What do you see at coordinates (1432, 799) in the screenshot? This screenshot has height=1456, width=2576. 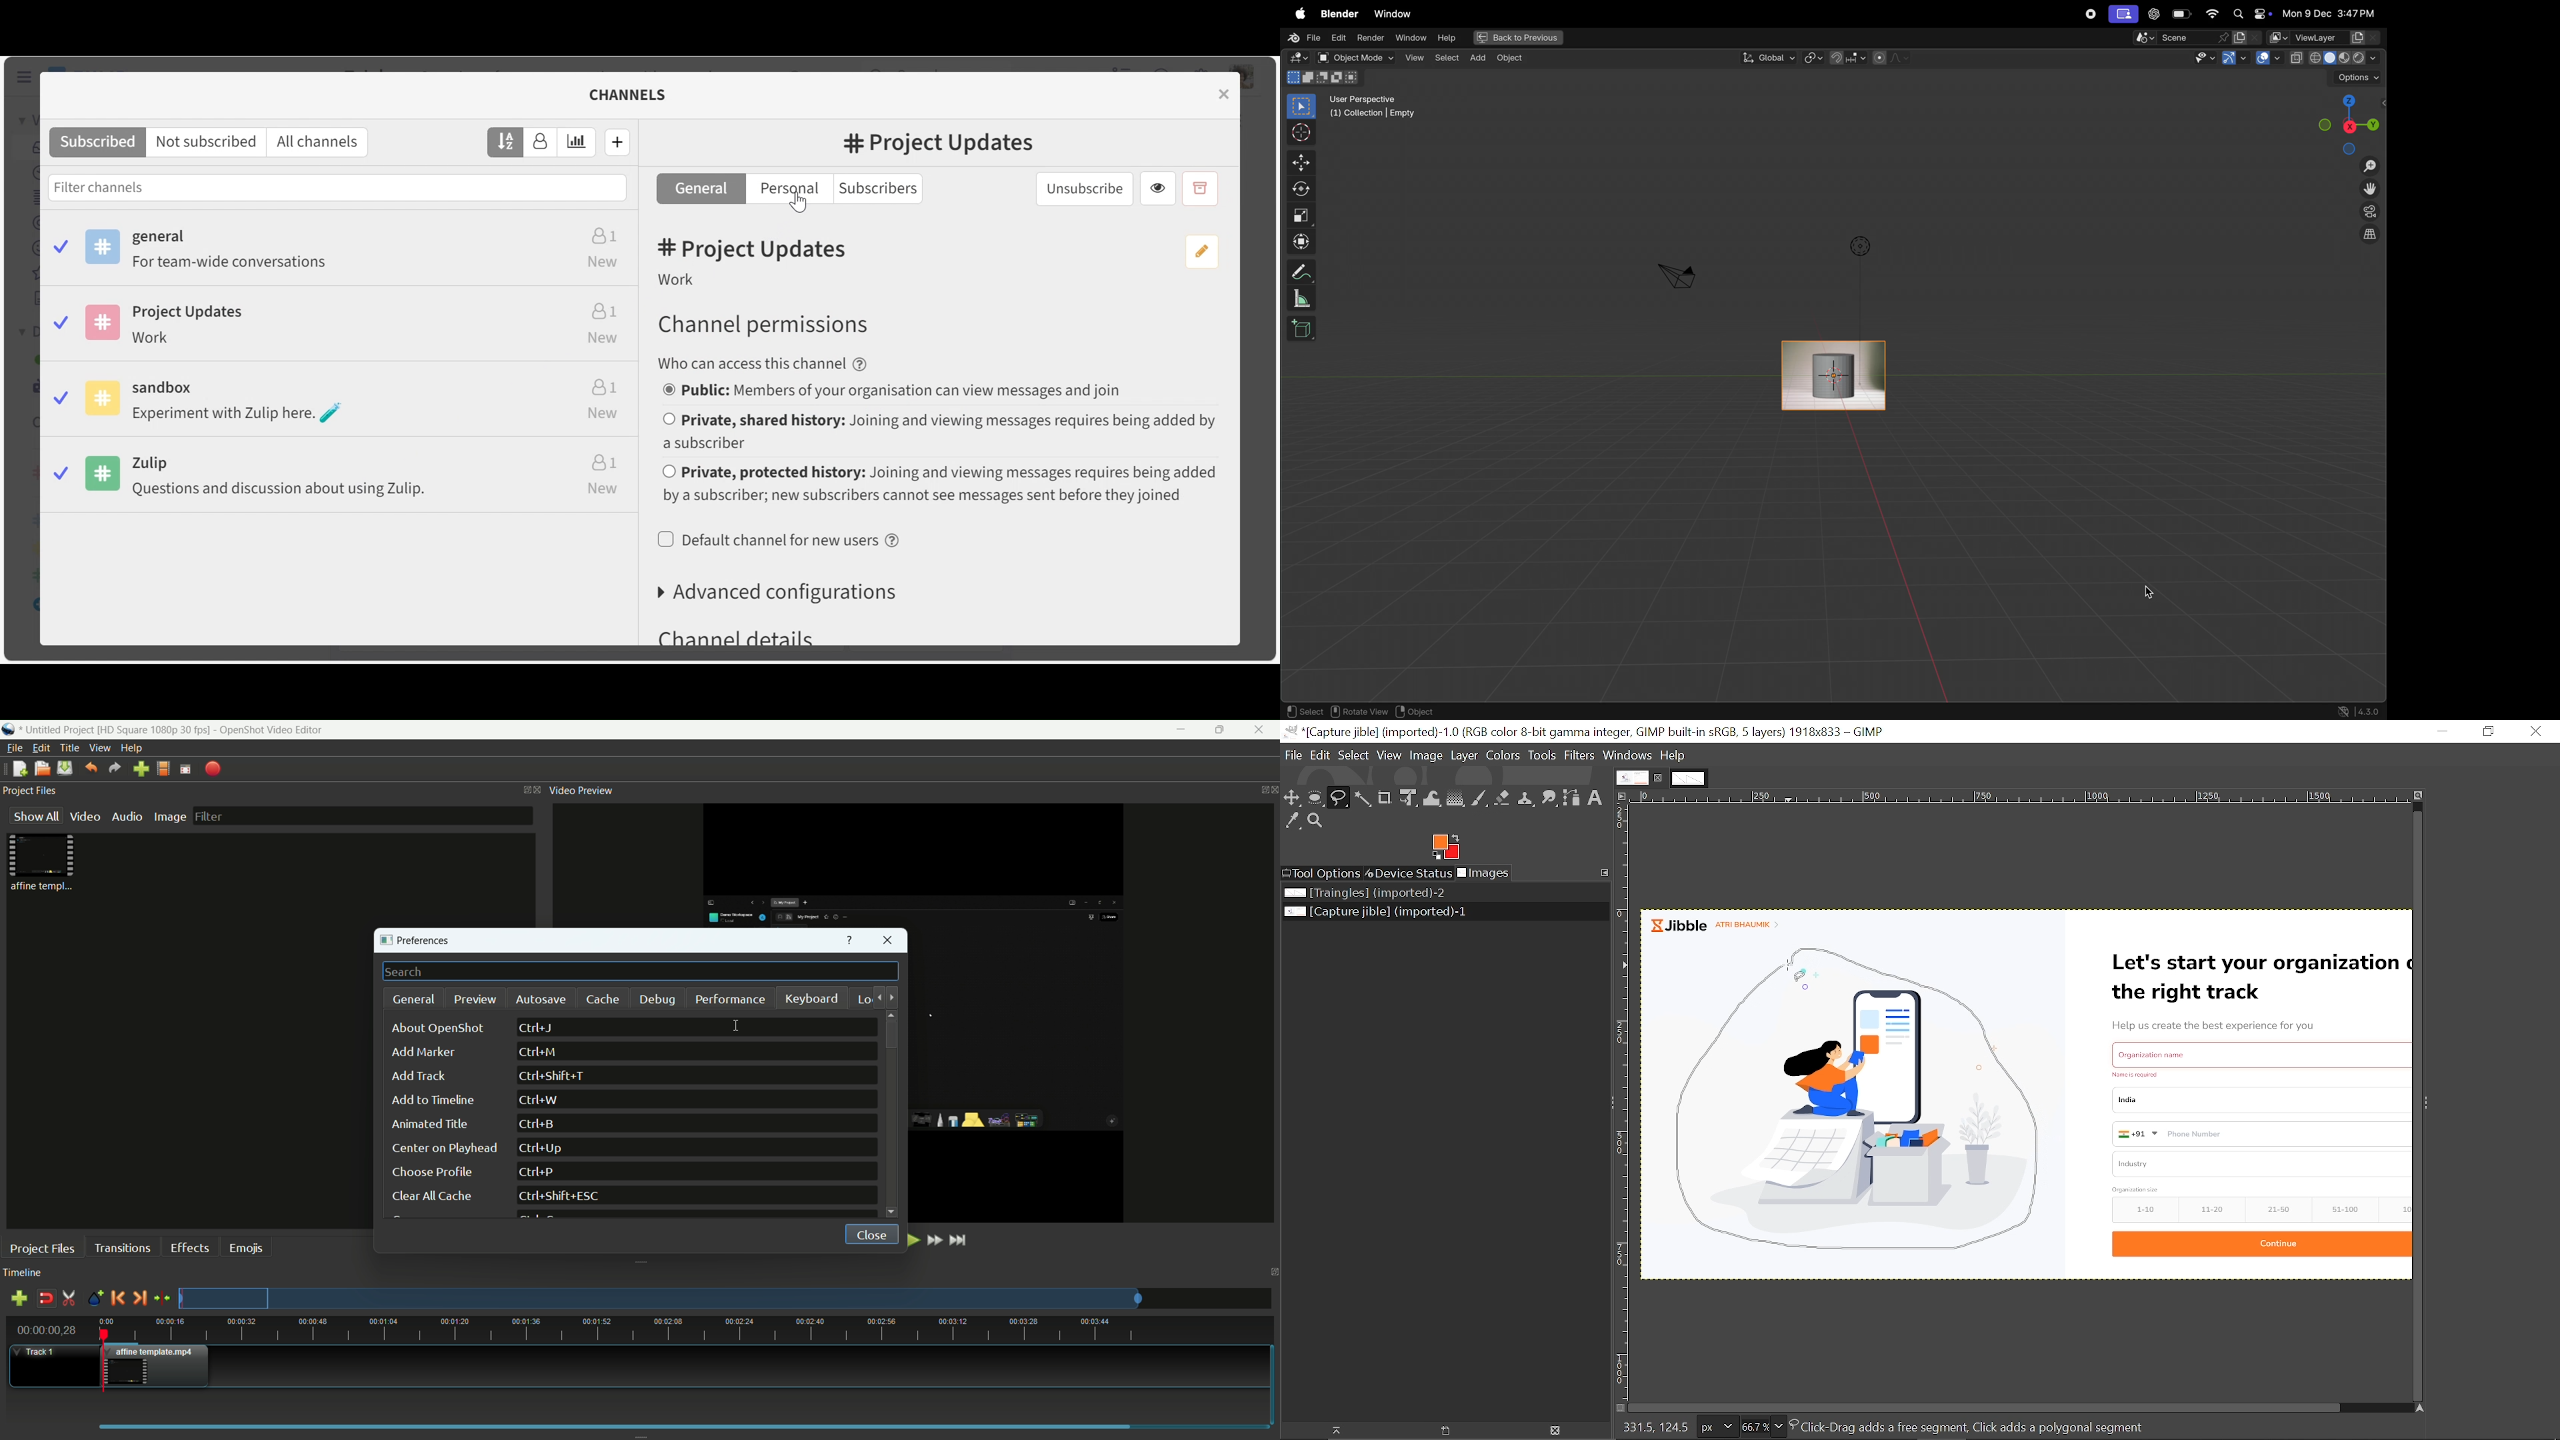 I see `Wrap text tool` at bounding box center [1432, 799].